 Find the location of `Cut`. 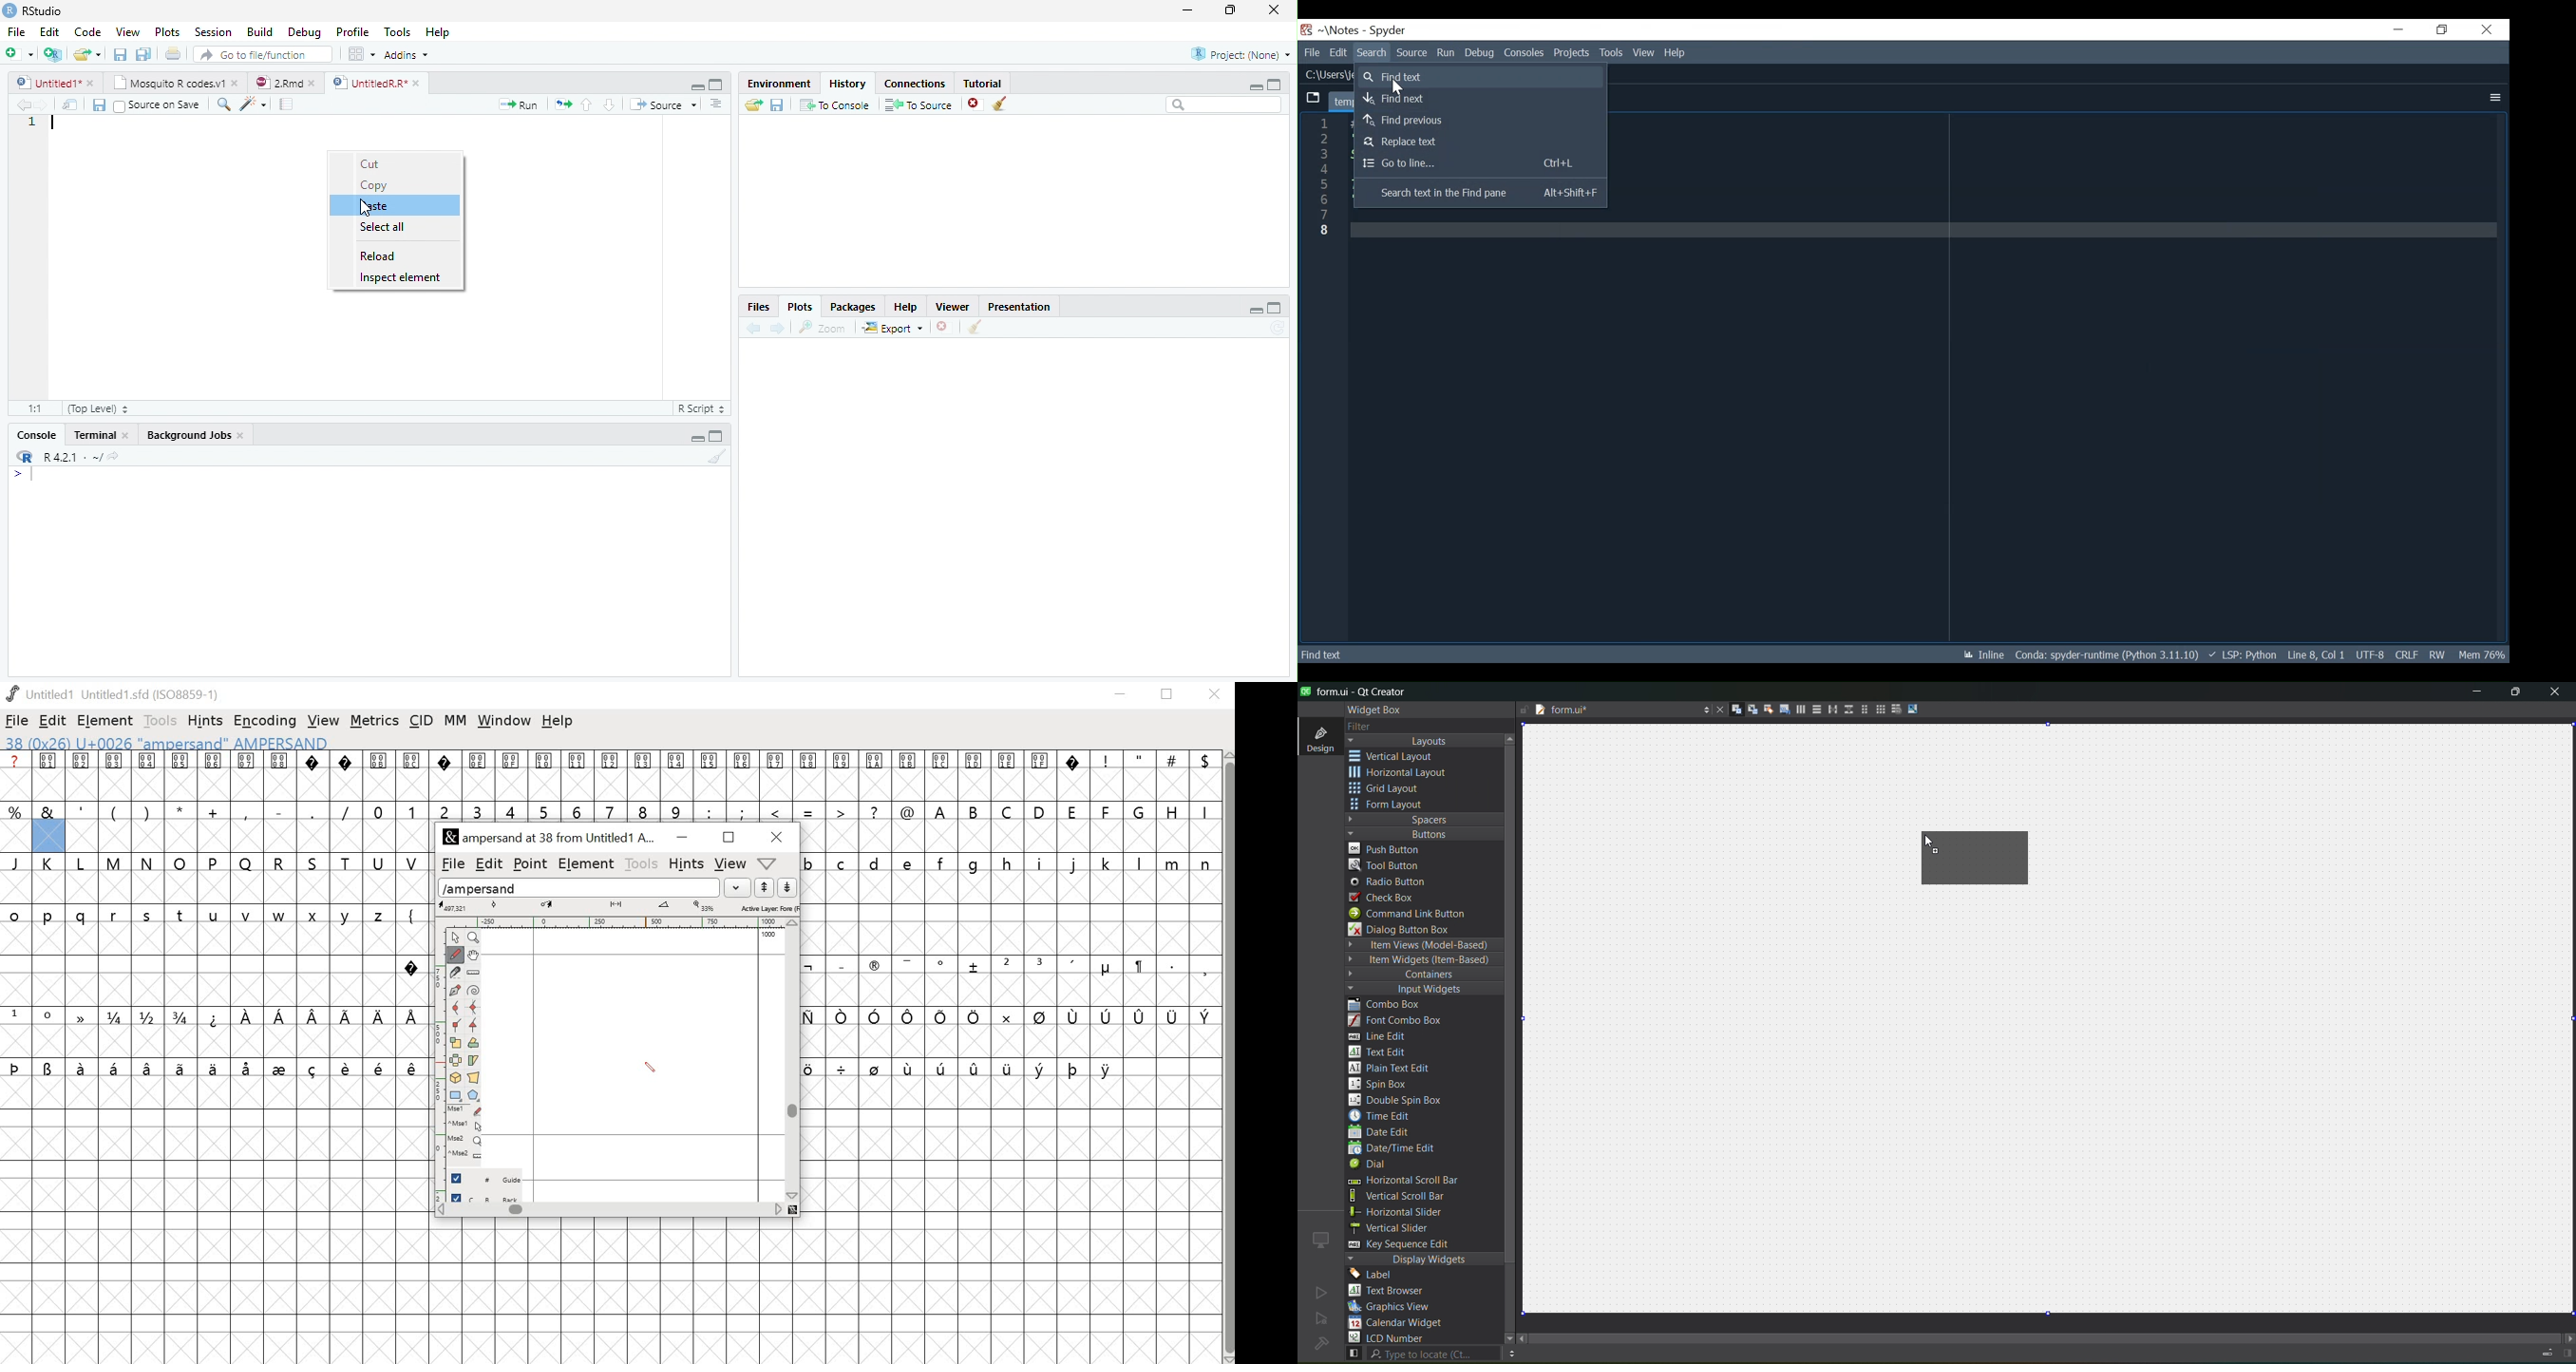

Cut is located at coordinates (372, 164).